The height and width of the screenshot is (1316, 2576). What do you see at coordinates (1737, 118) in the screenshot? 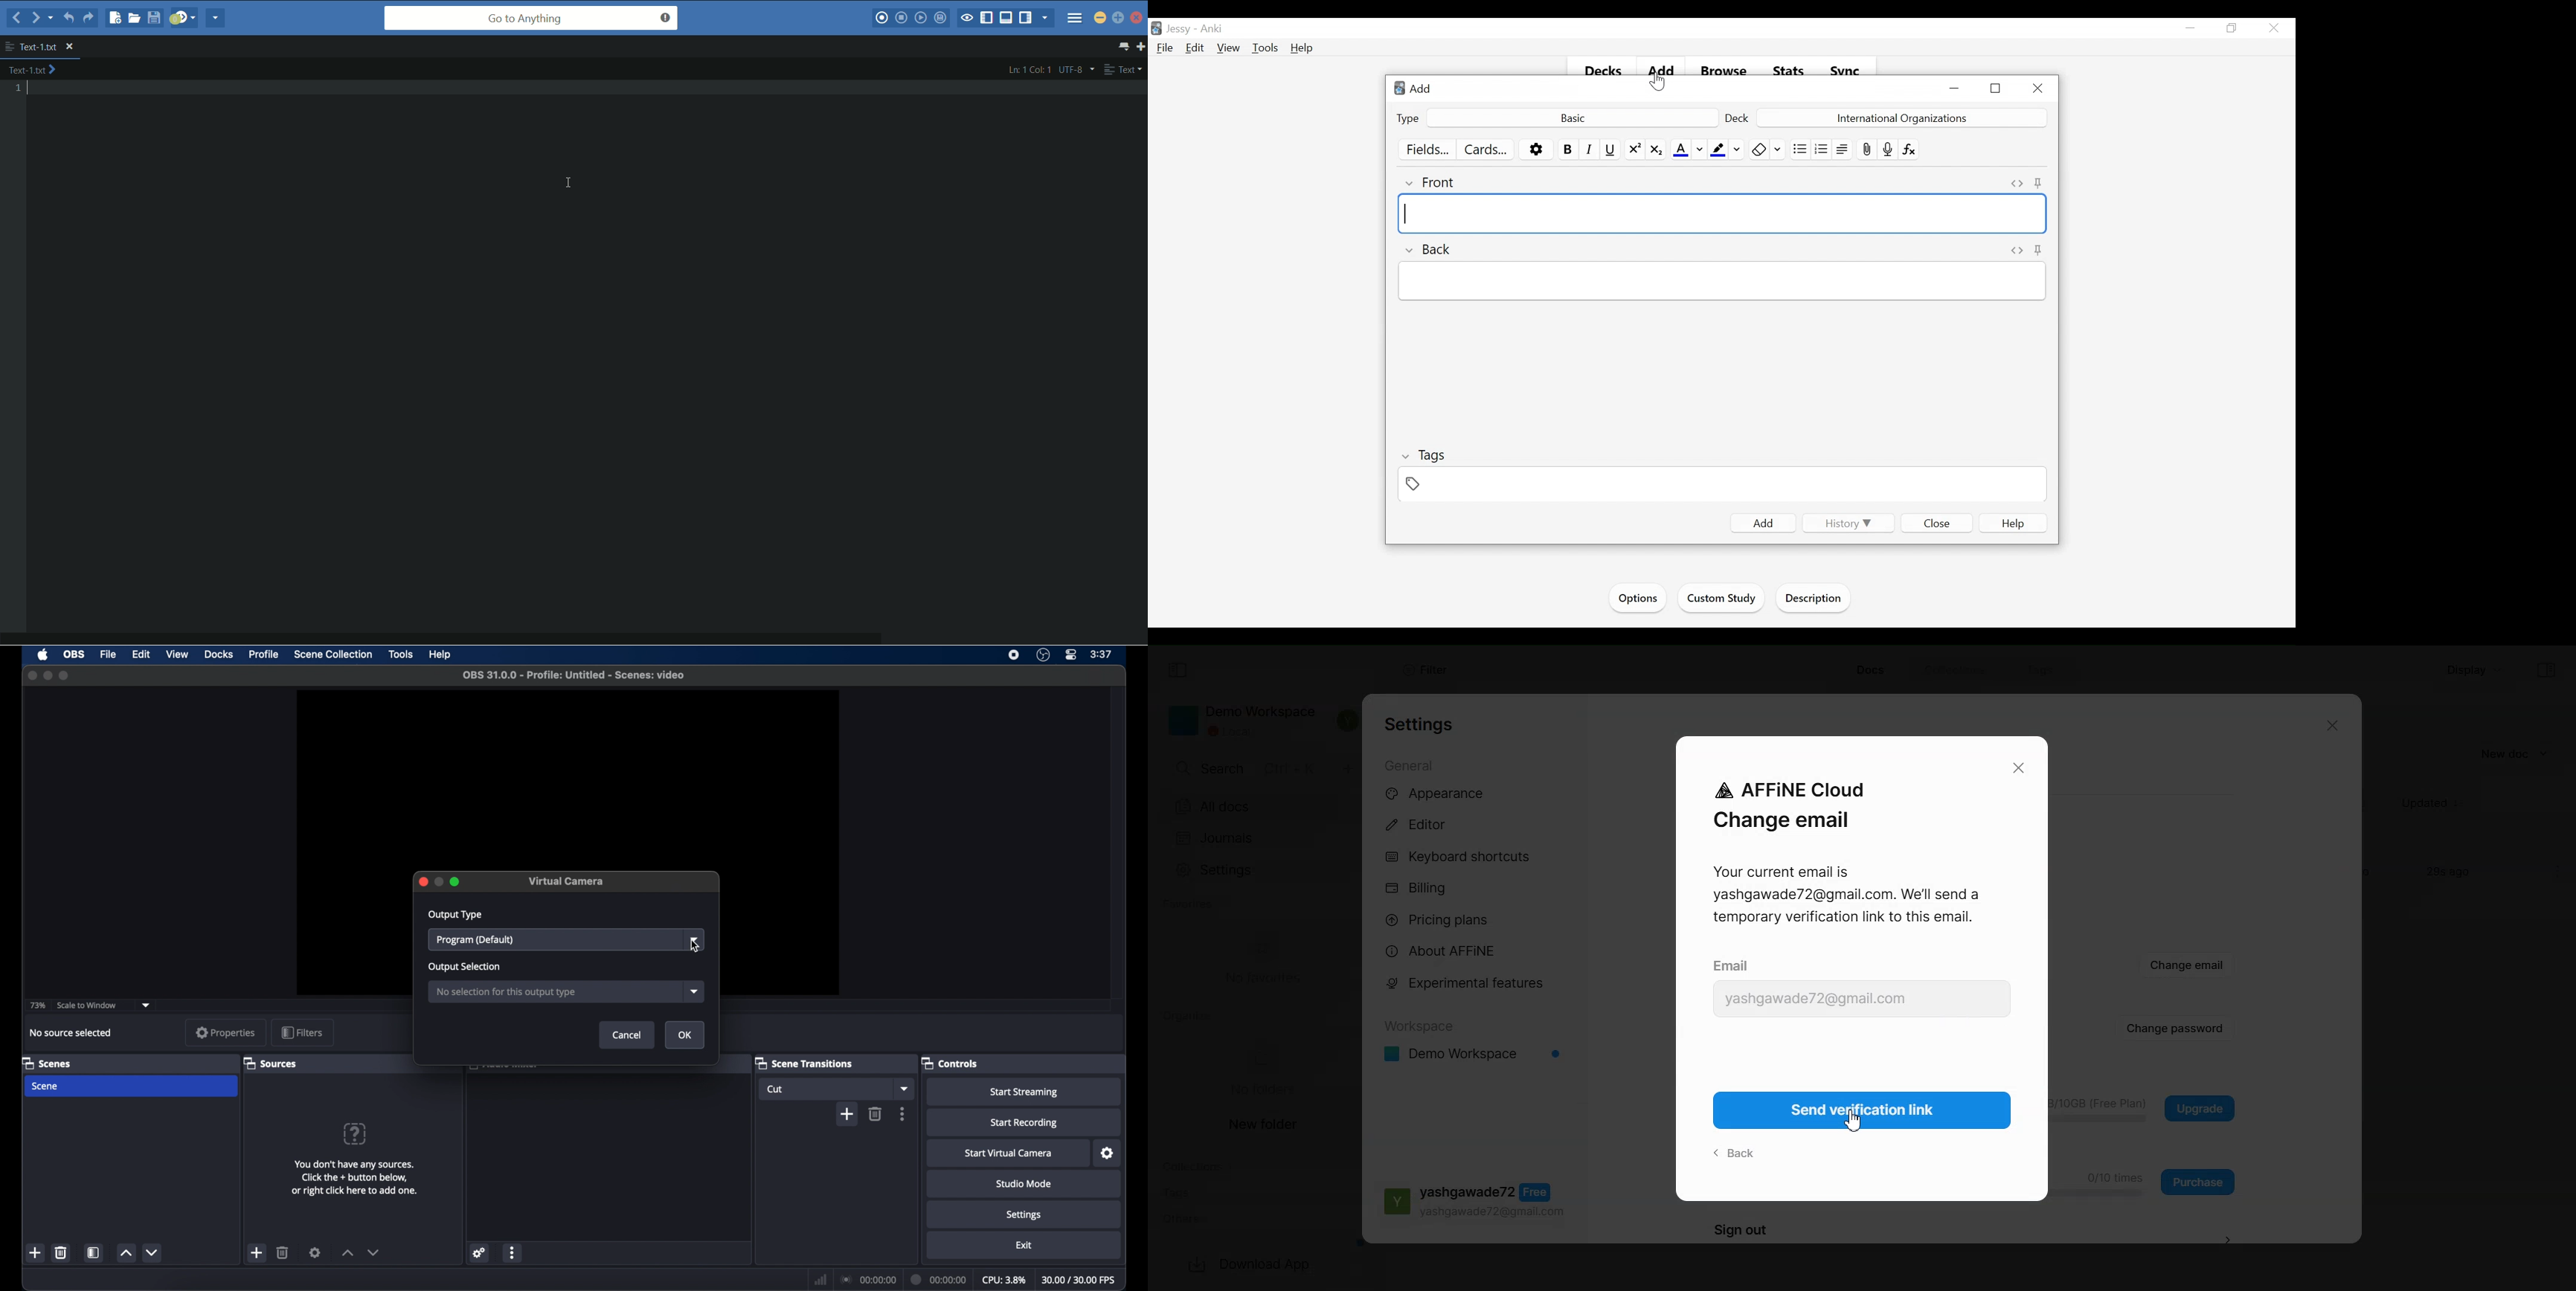
I see `Deck` at bounding box center [1737, 118].